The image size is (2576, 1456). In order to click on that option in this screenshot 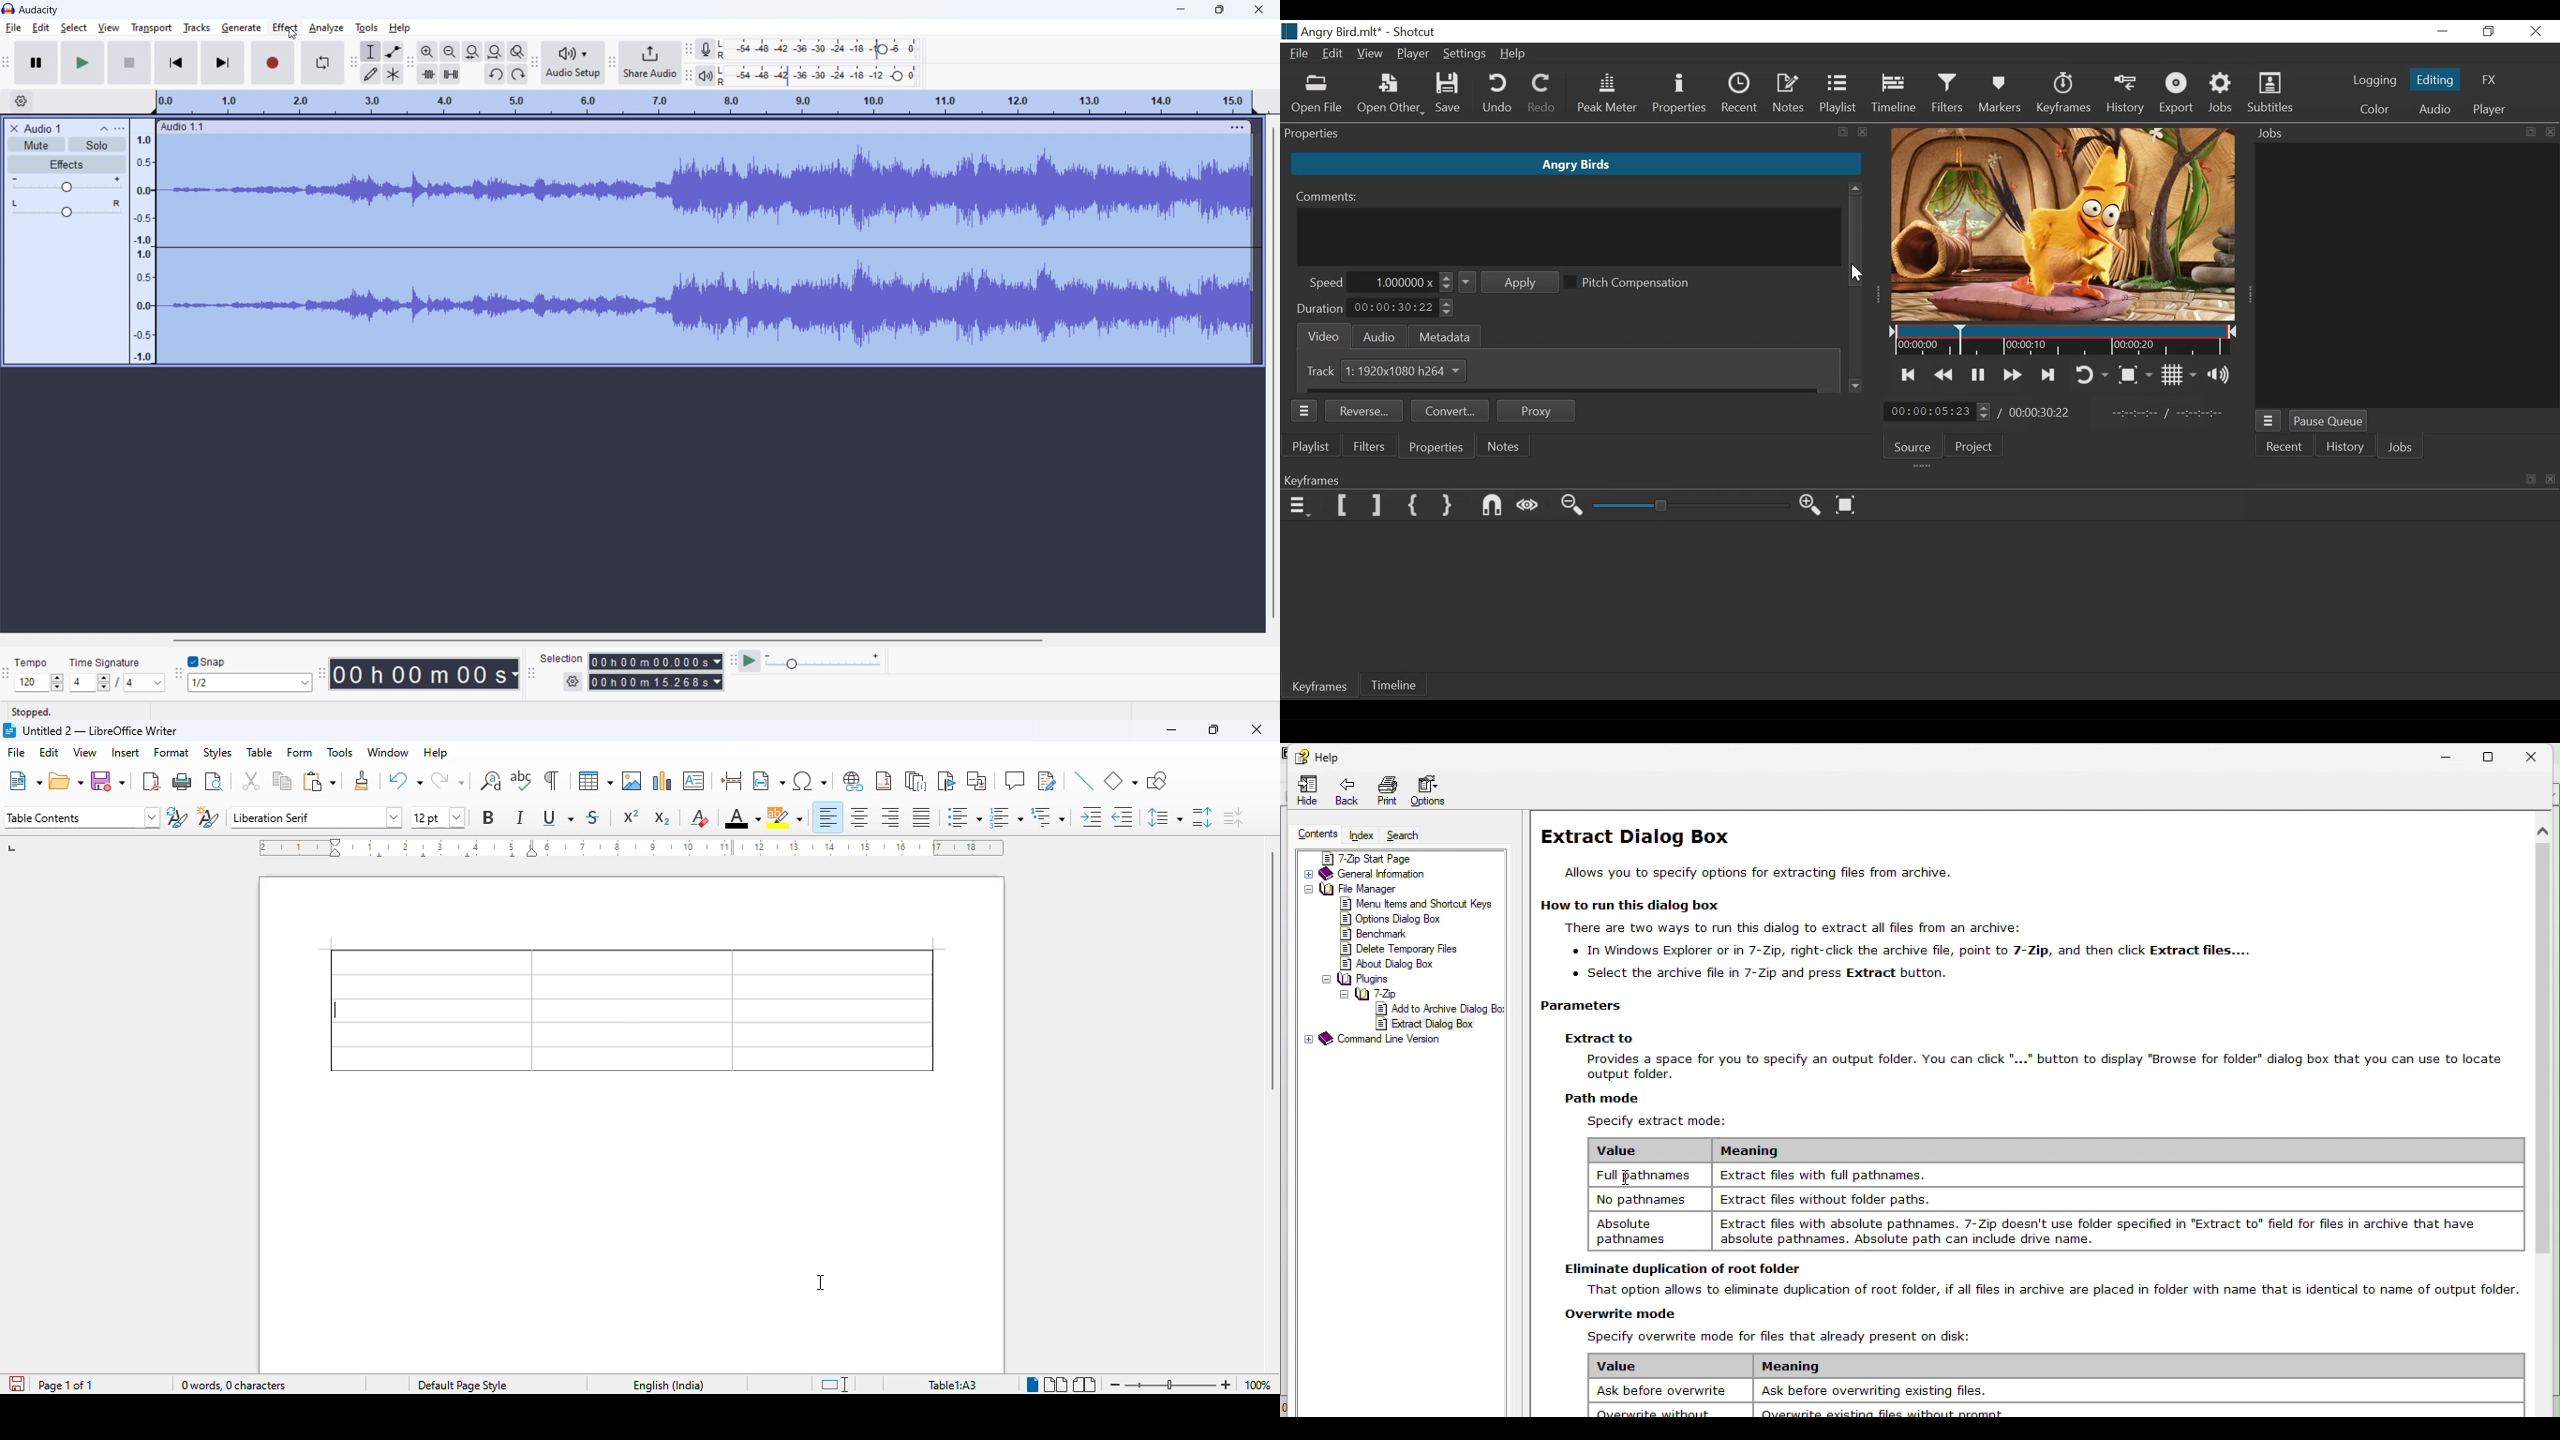, I will do `click(2043, 1291)`.